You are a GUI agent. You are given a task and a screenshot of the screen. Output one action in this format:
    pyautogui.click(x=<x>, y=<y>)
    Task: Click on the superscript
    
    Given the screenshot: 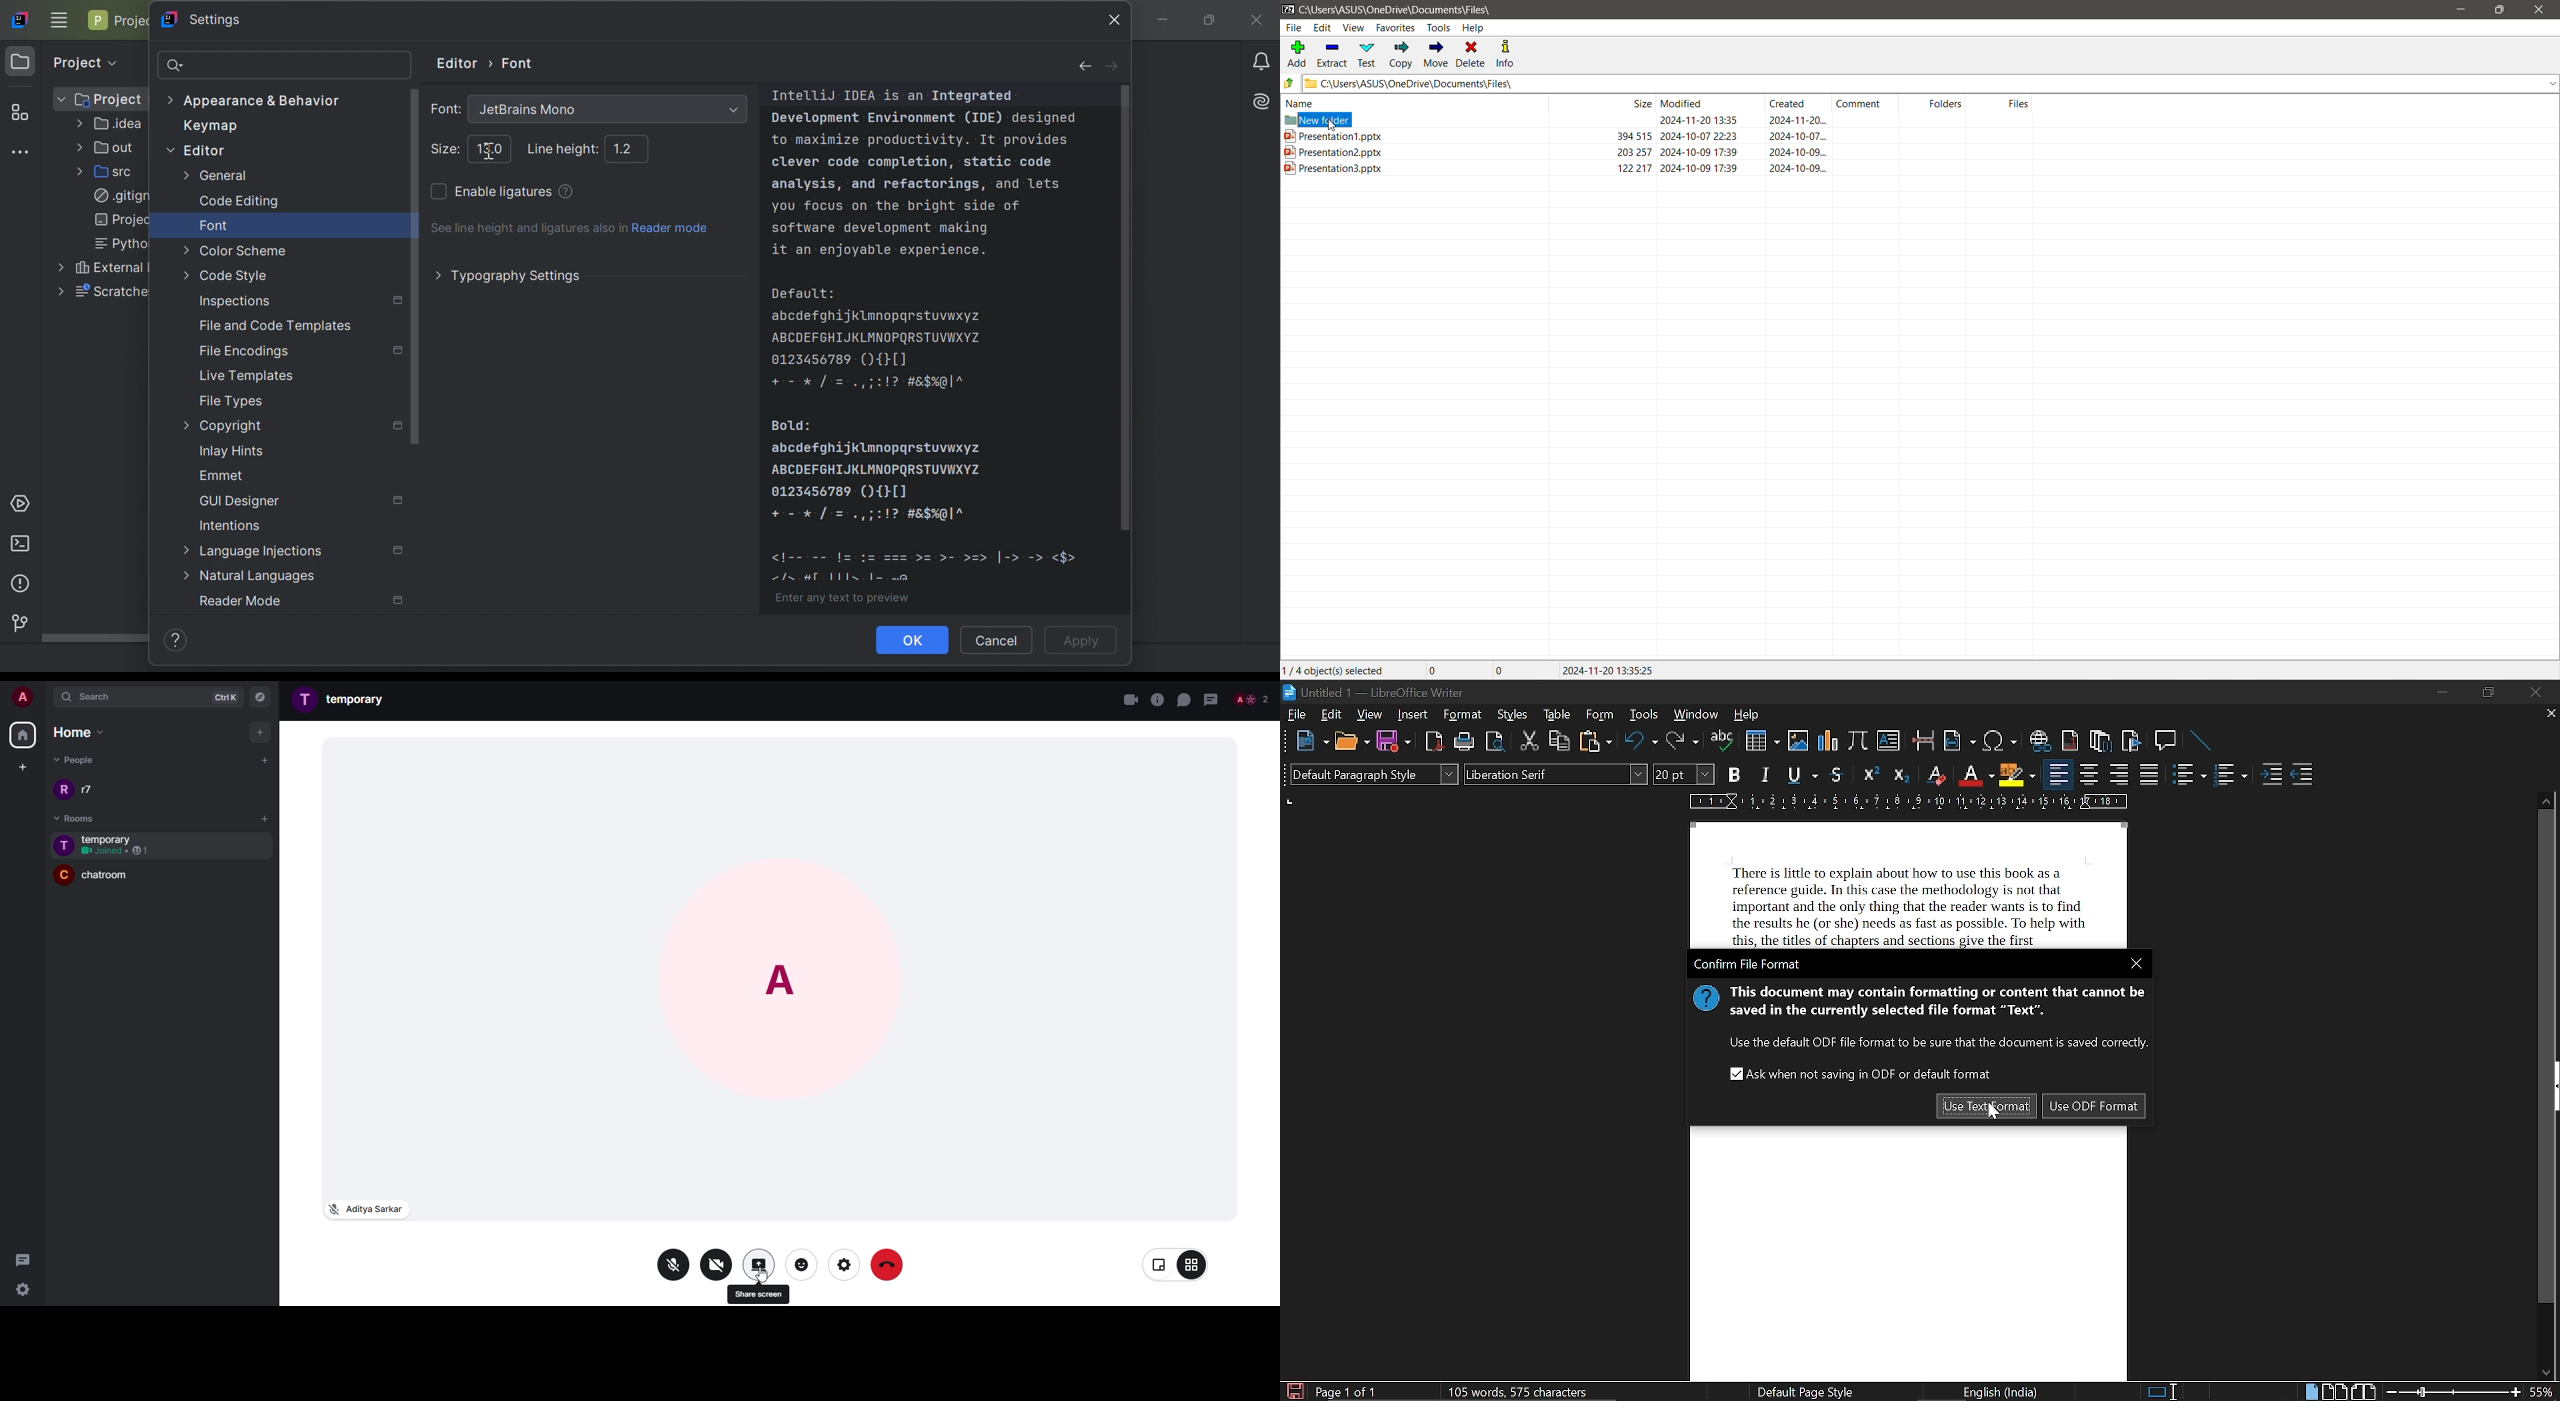 What is the action you would take?
    pyautogui.click(x=1871, y=775)
    